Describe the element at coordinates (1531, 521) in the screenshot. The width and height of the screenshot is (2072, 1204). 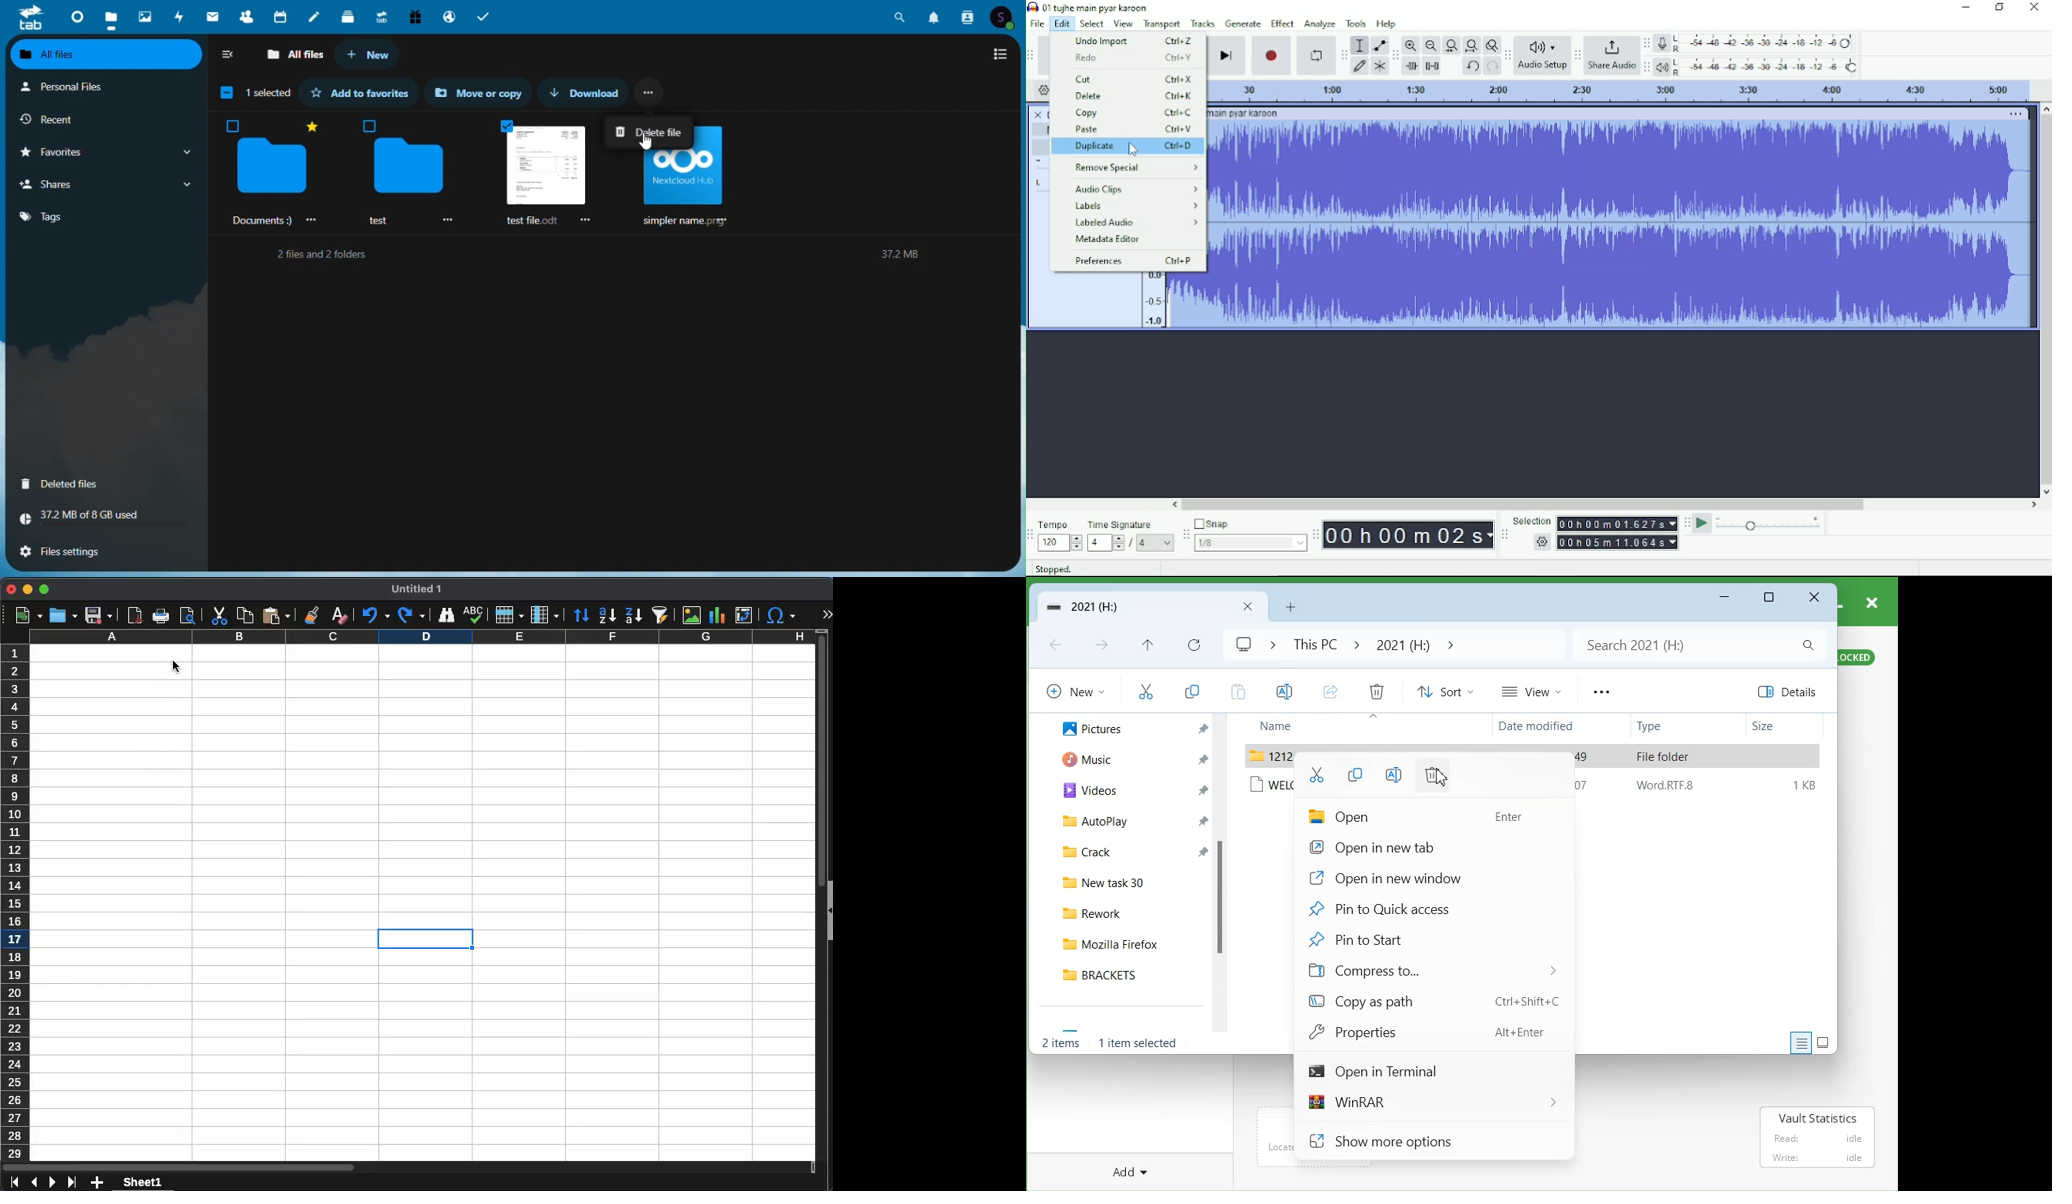
I see `Selection` at that location.